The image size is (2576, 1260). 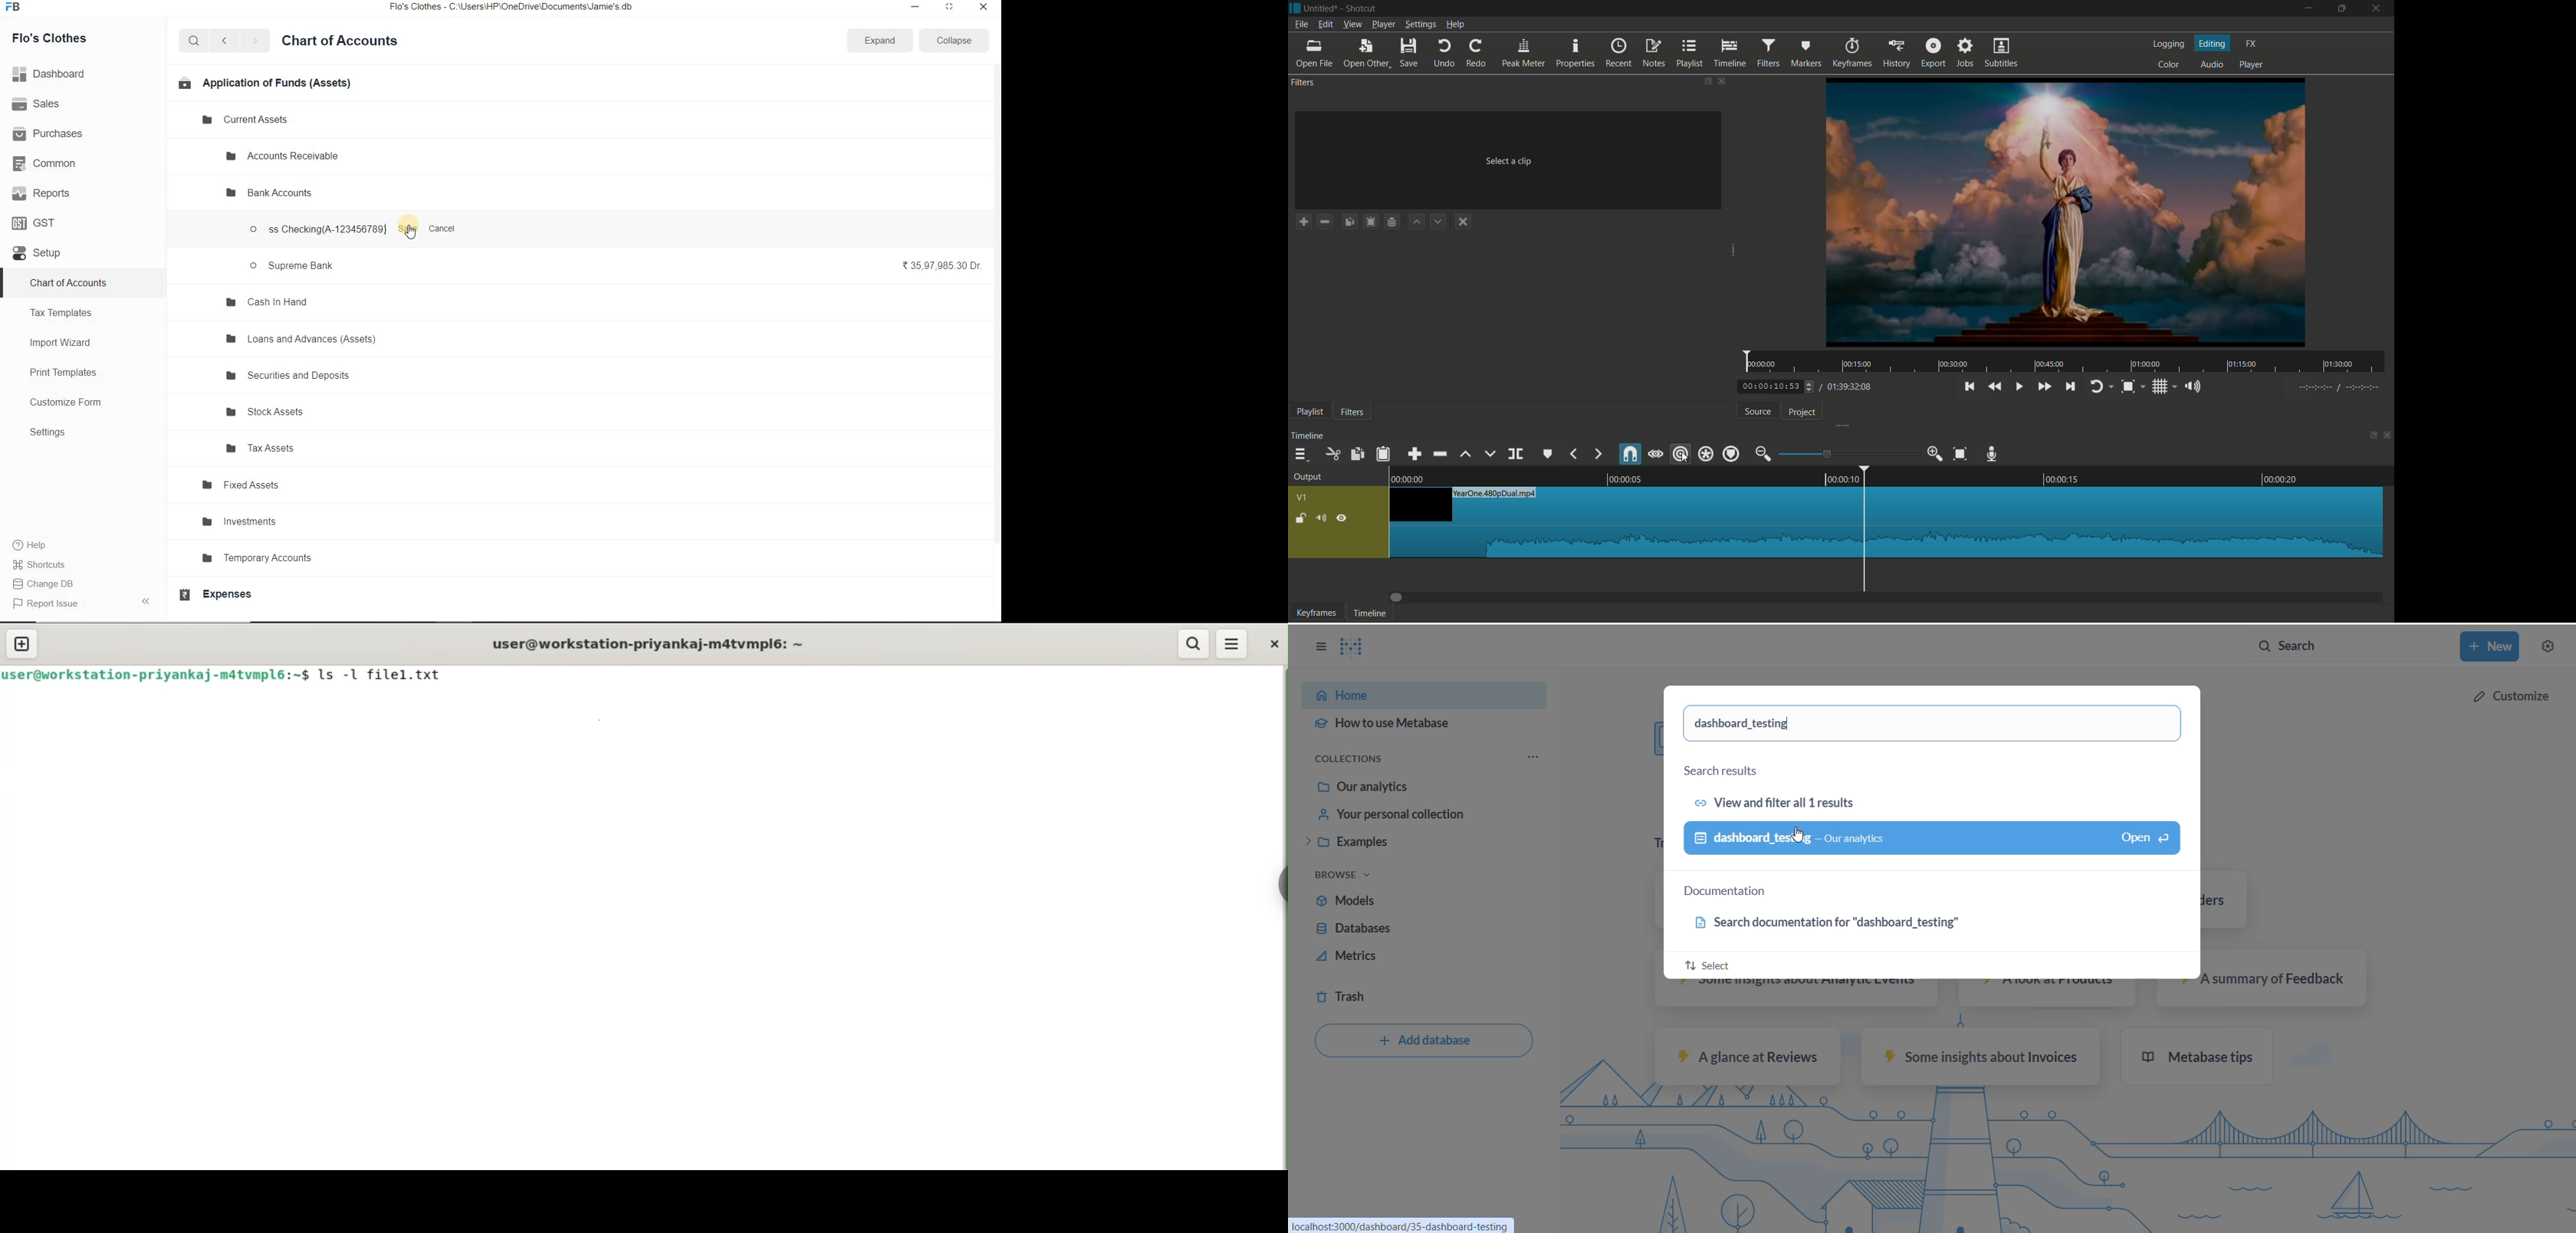 What do you see at coordinates (1897, 52) in the screenshot?
I see `history` at bounding box center [1897, 52].